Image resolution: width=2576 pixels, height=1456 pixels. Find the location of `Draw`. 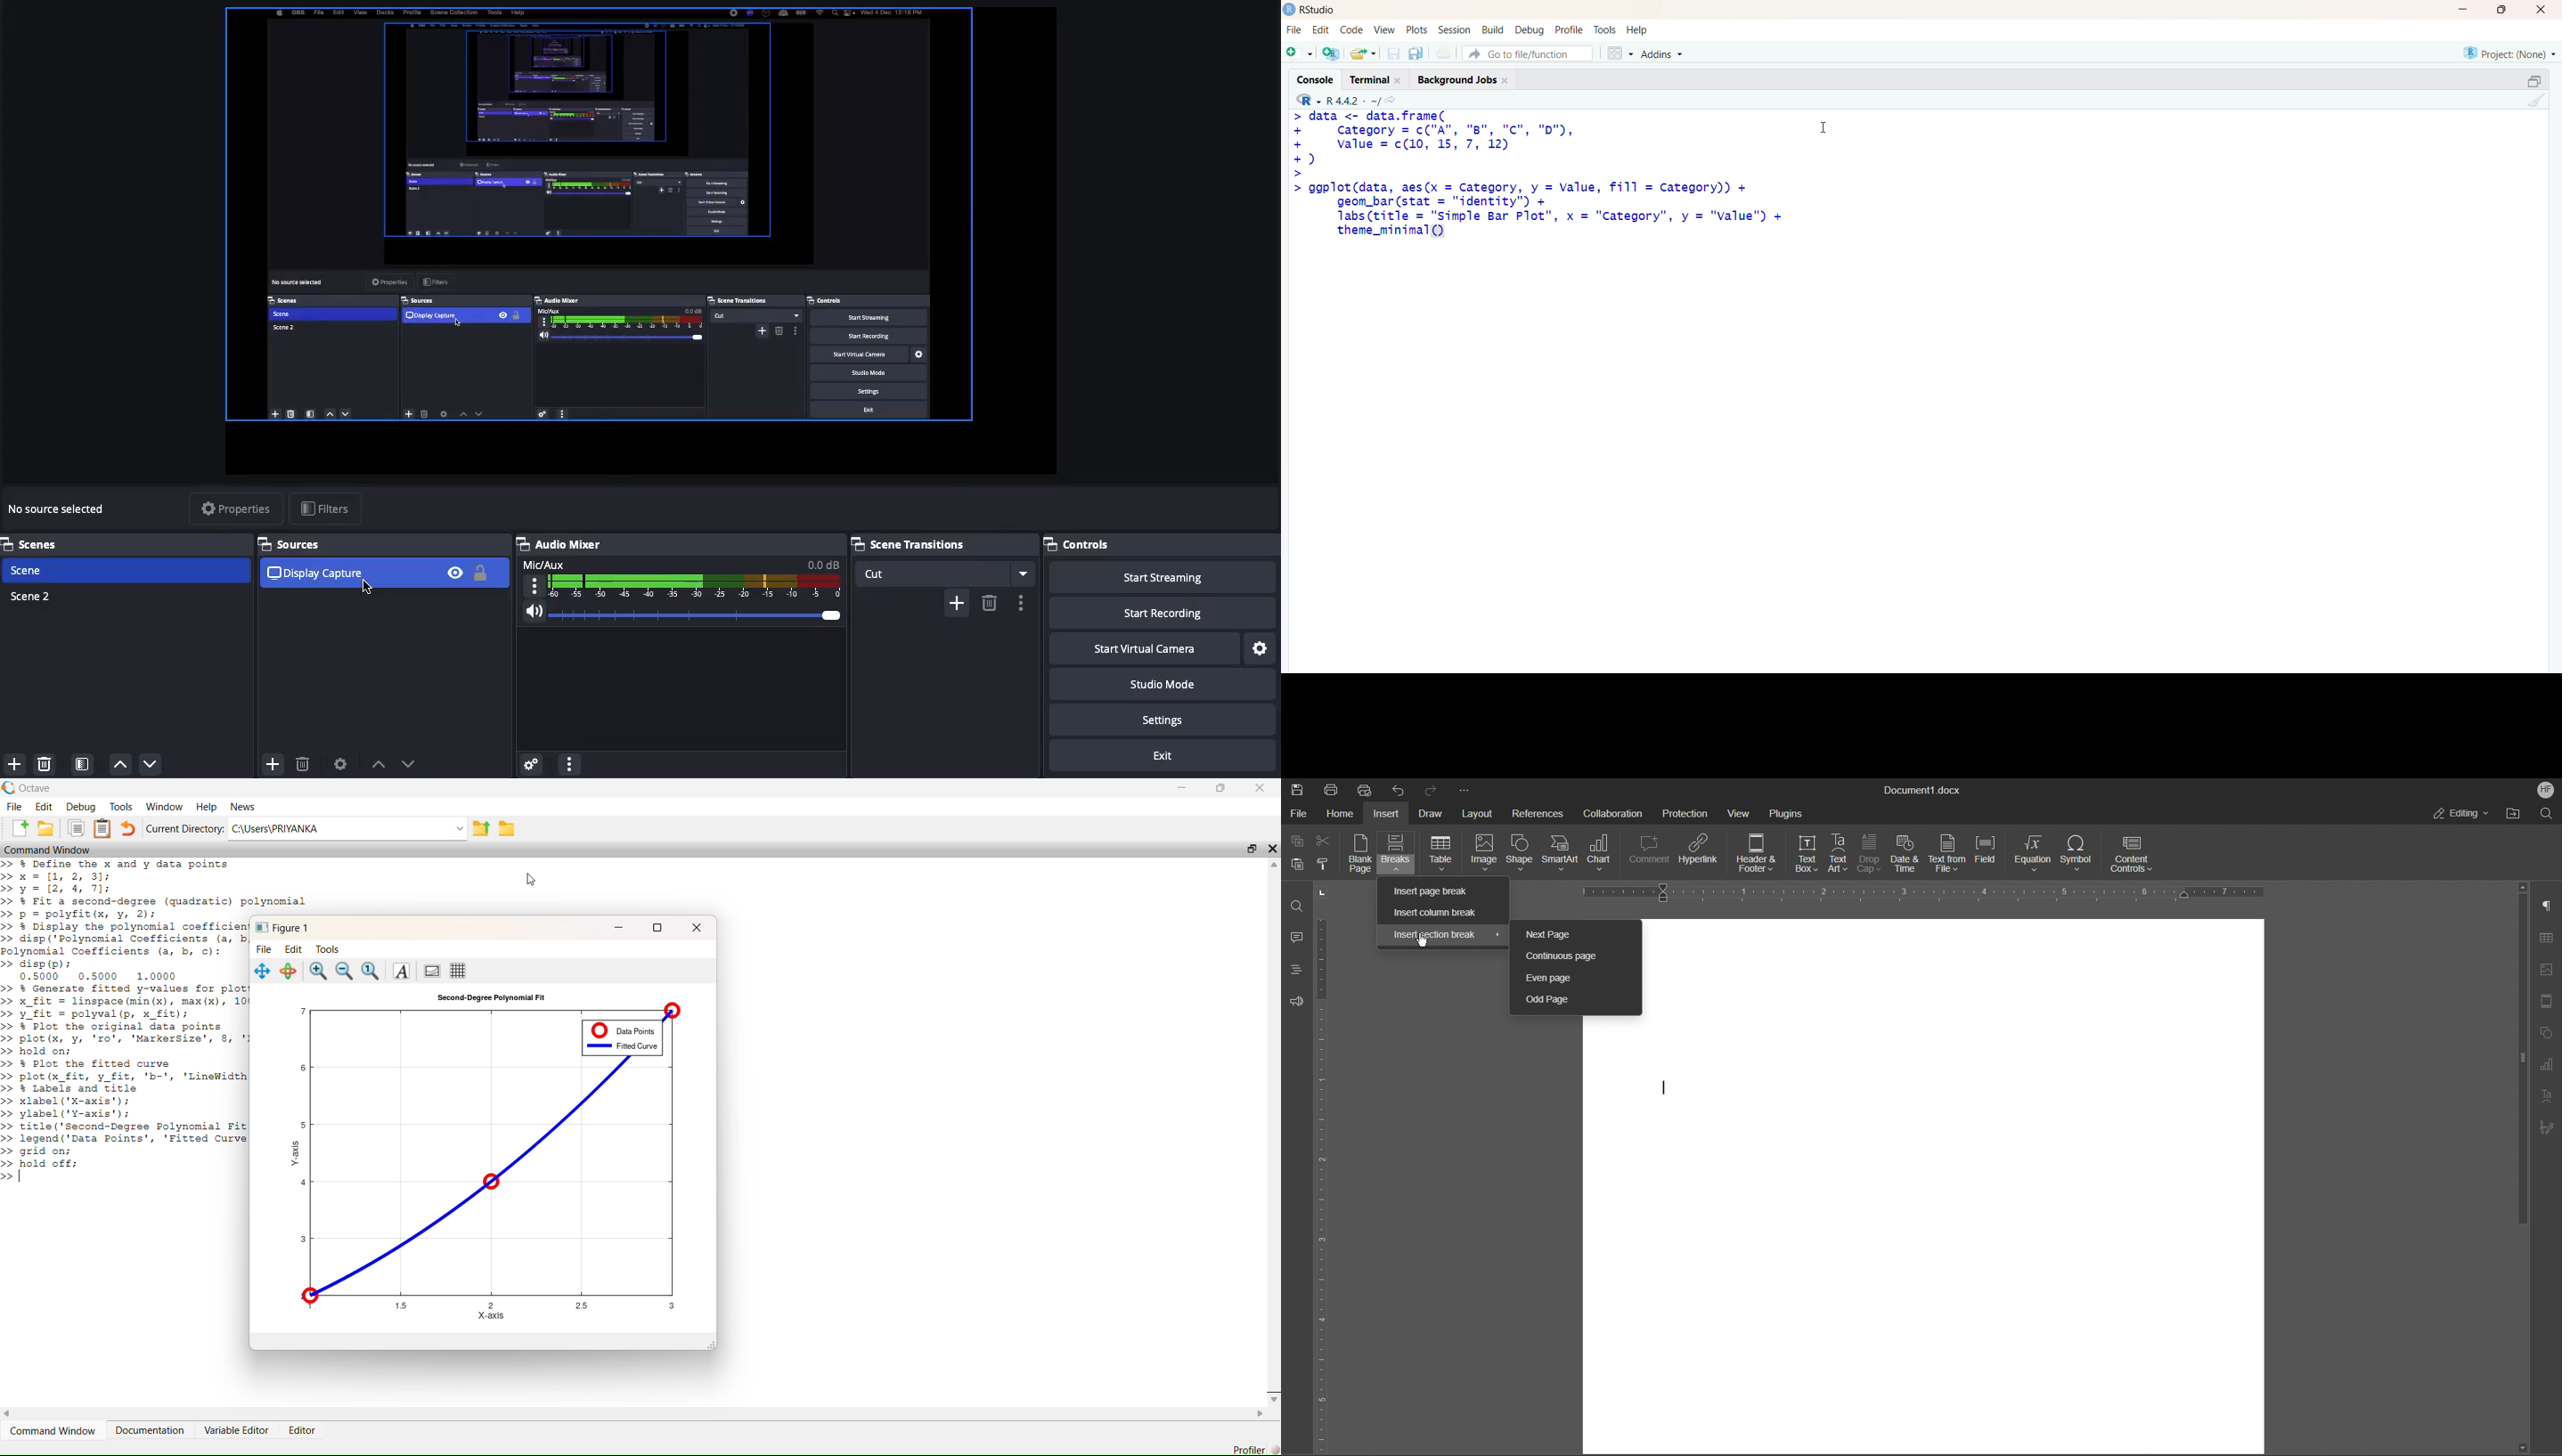

Draw is located at coordinates (1433, 812).